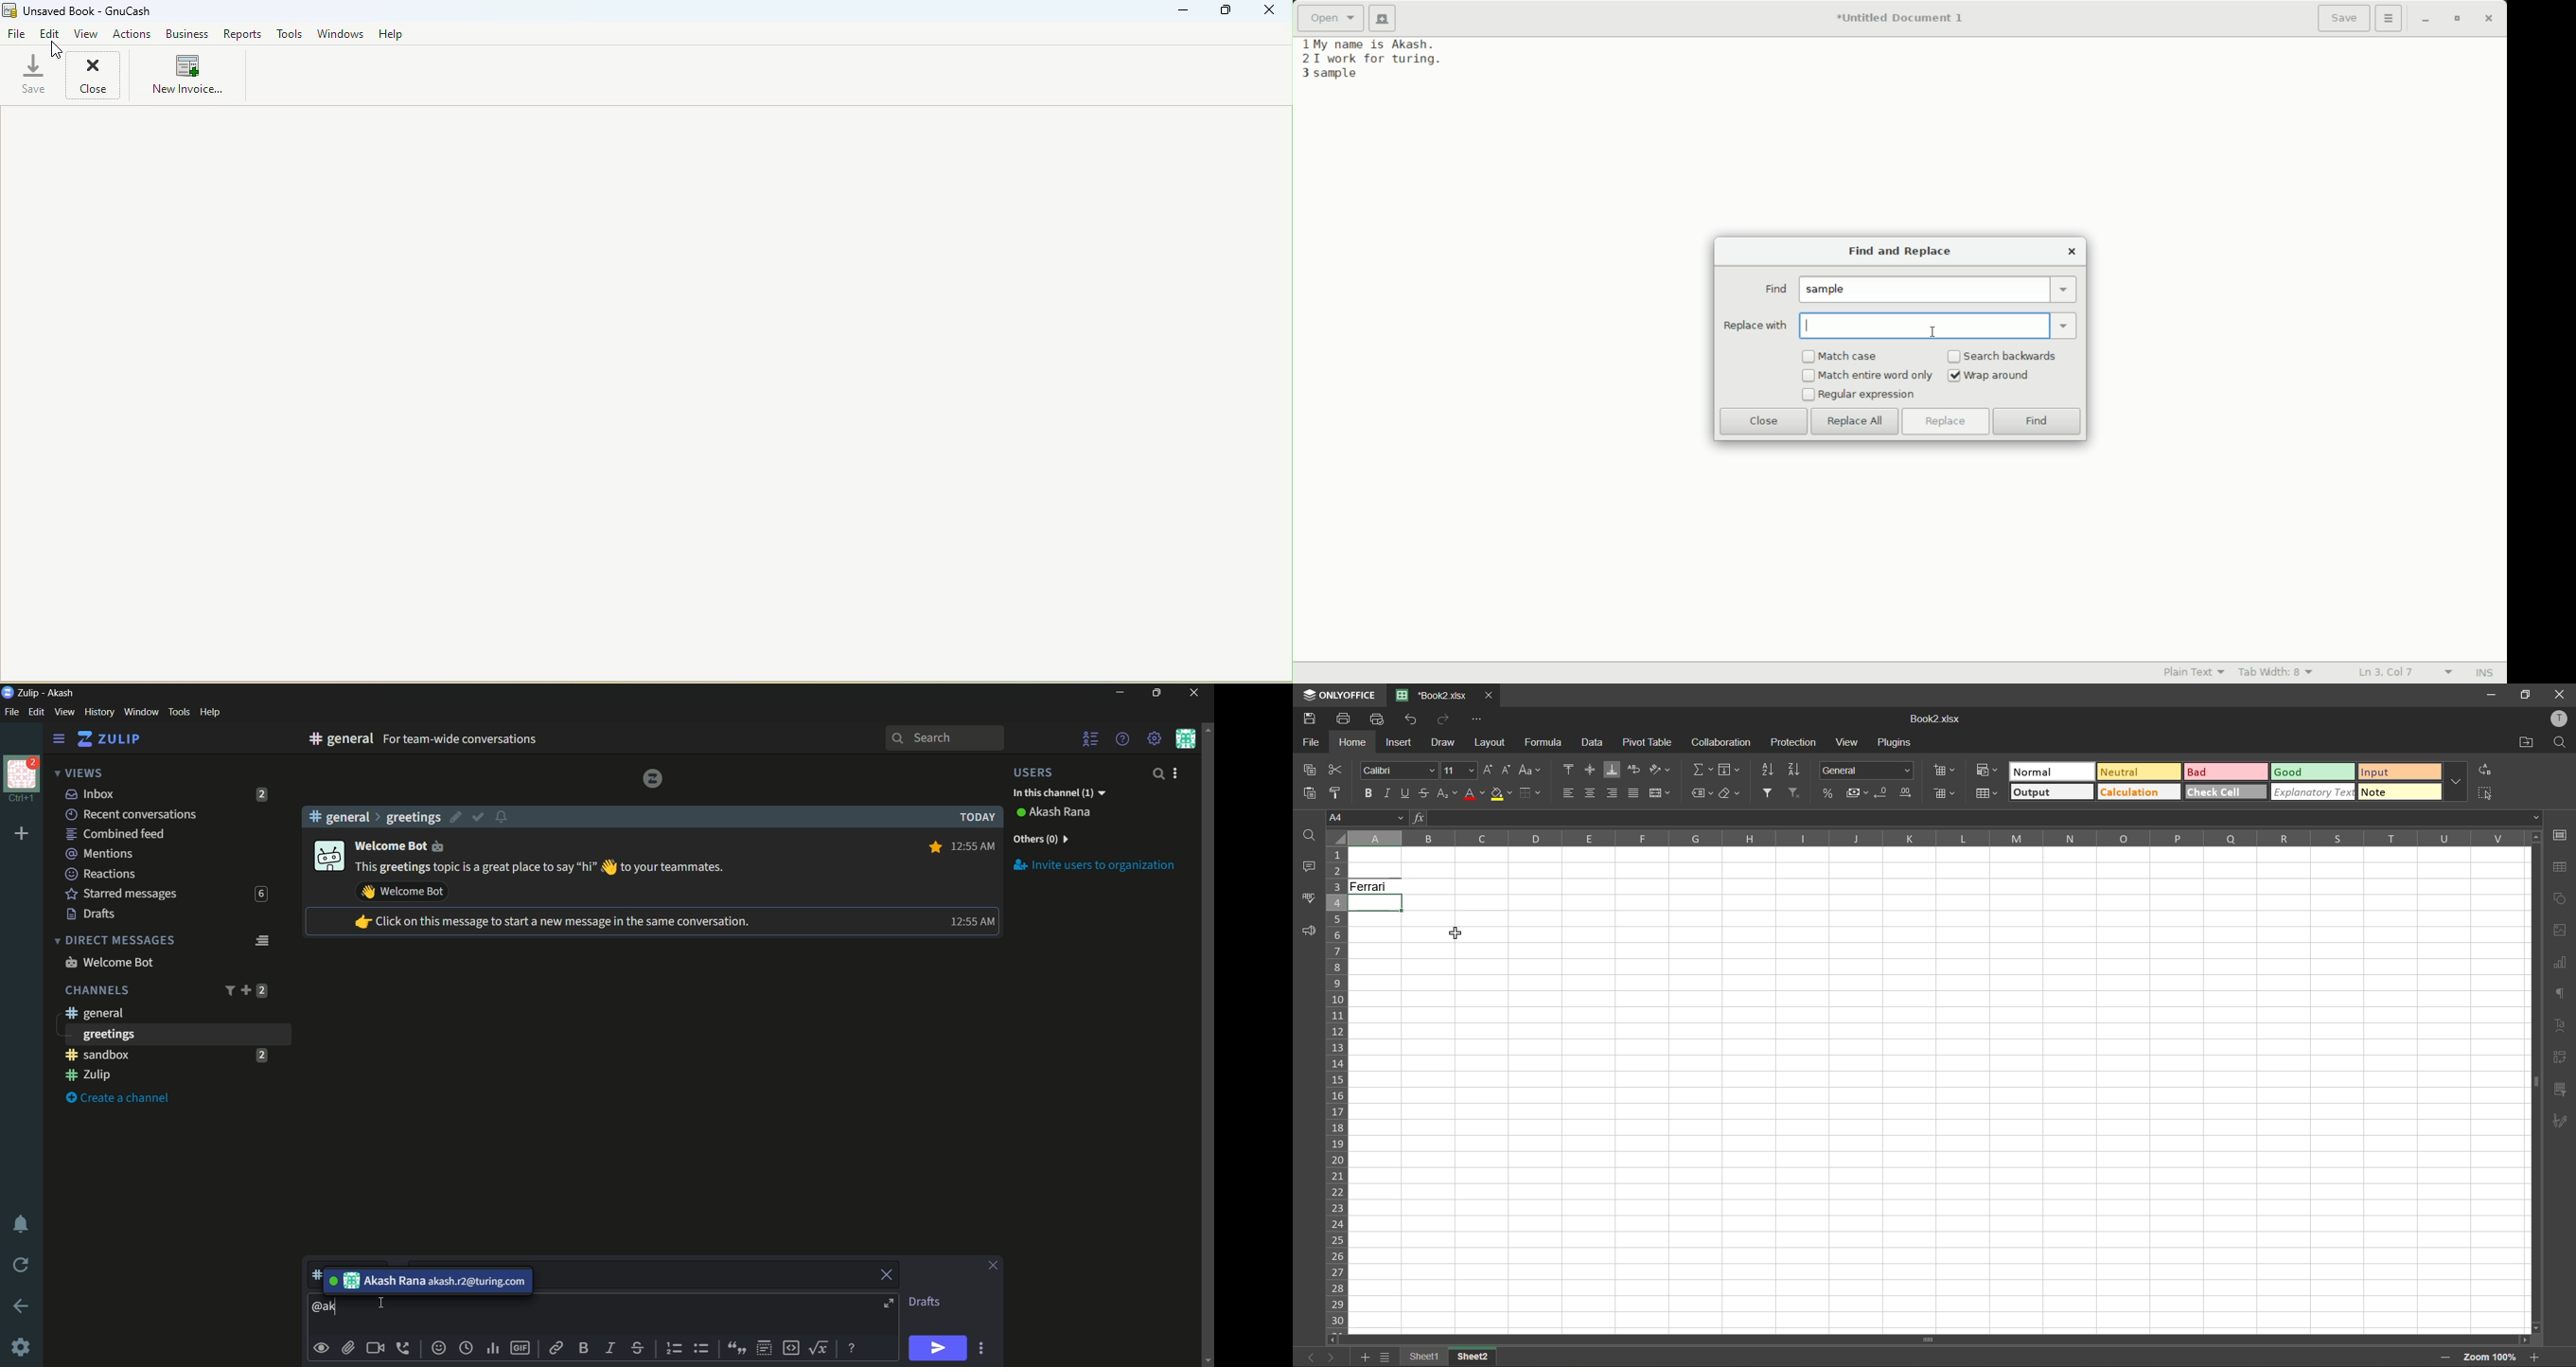 The height and width of the screenshot is (1372, 2576). Describe the element at coordinates (406, 845) in the screenshot. I see `welcome bot` at that location.